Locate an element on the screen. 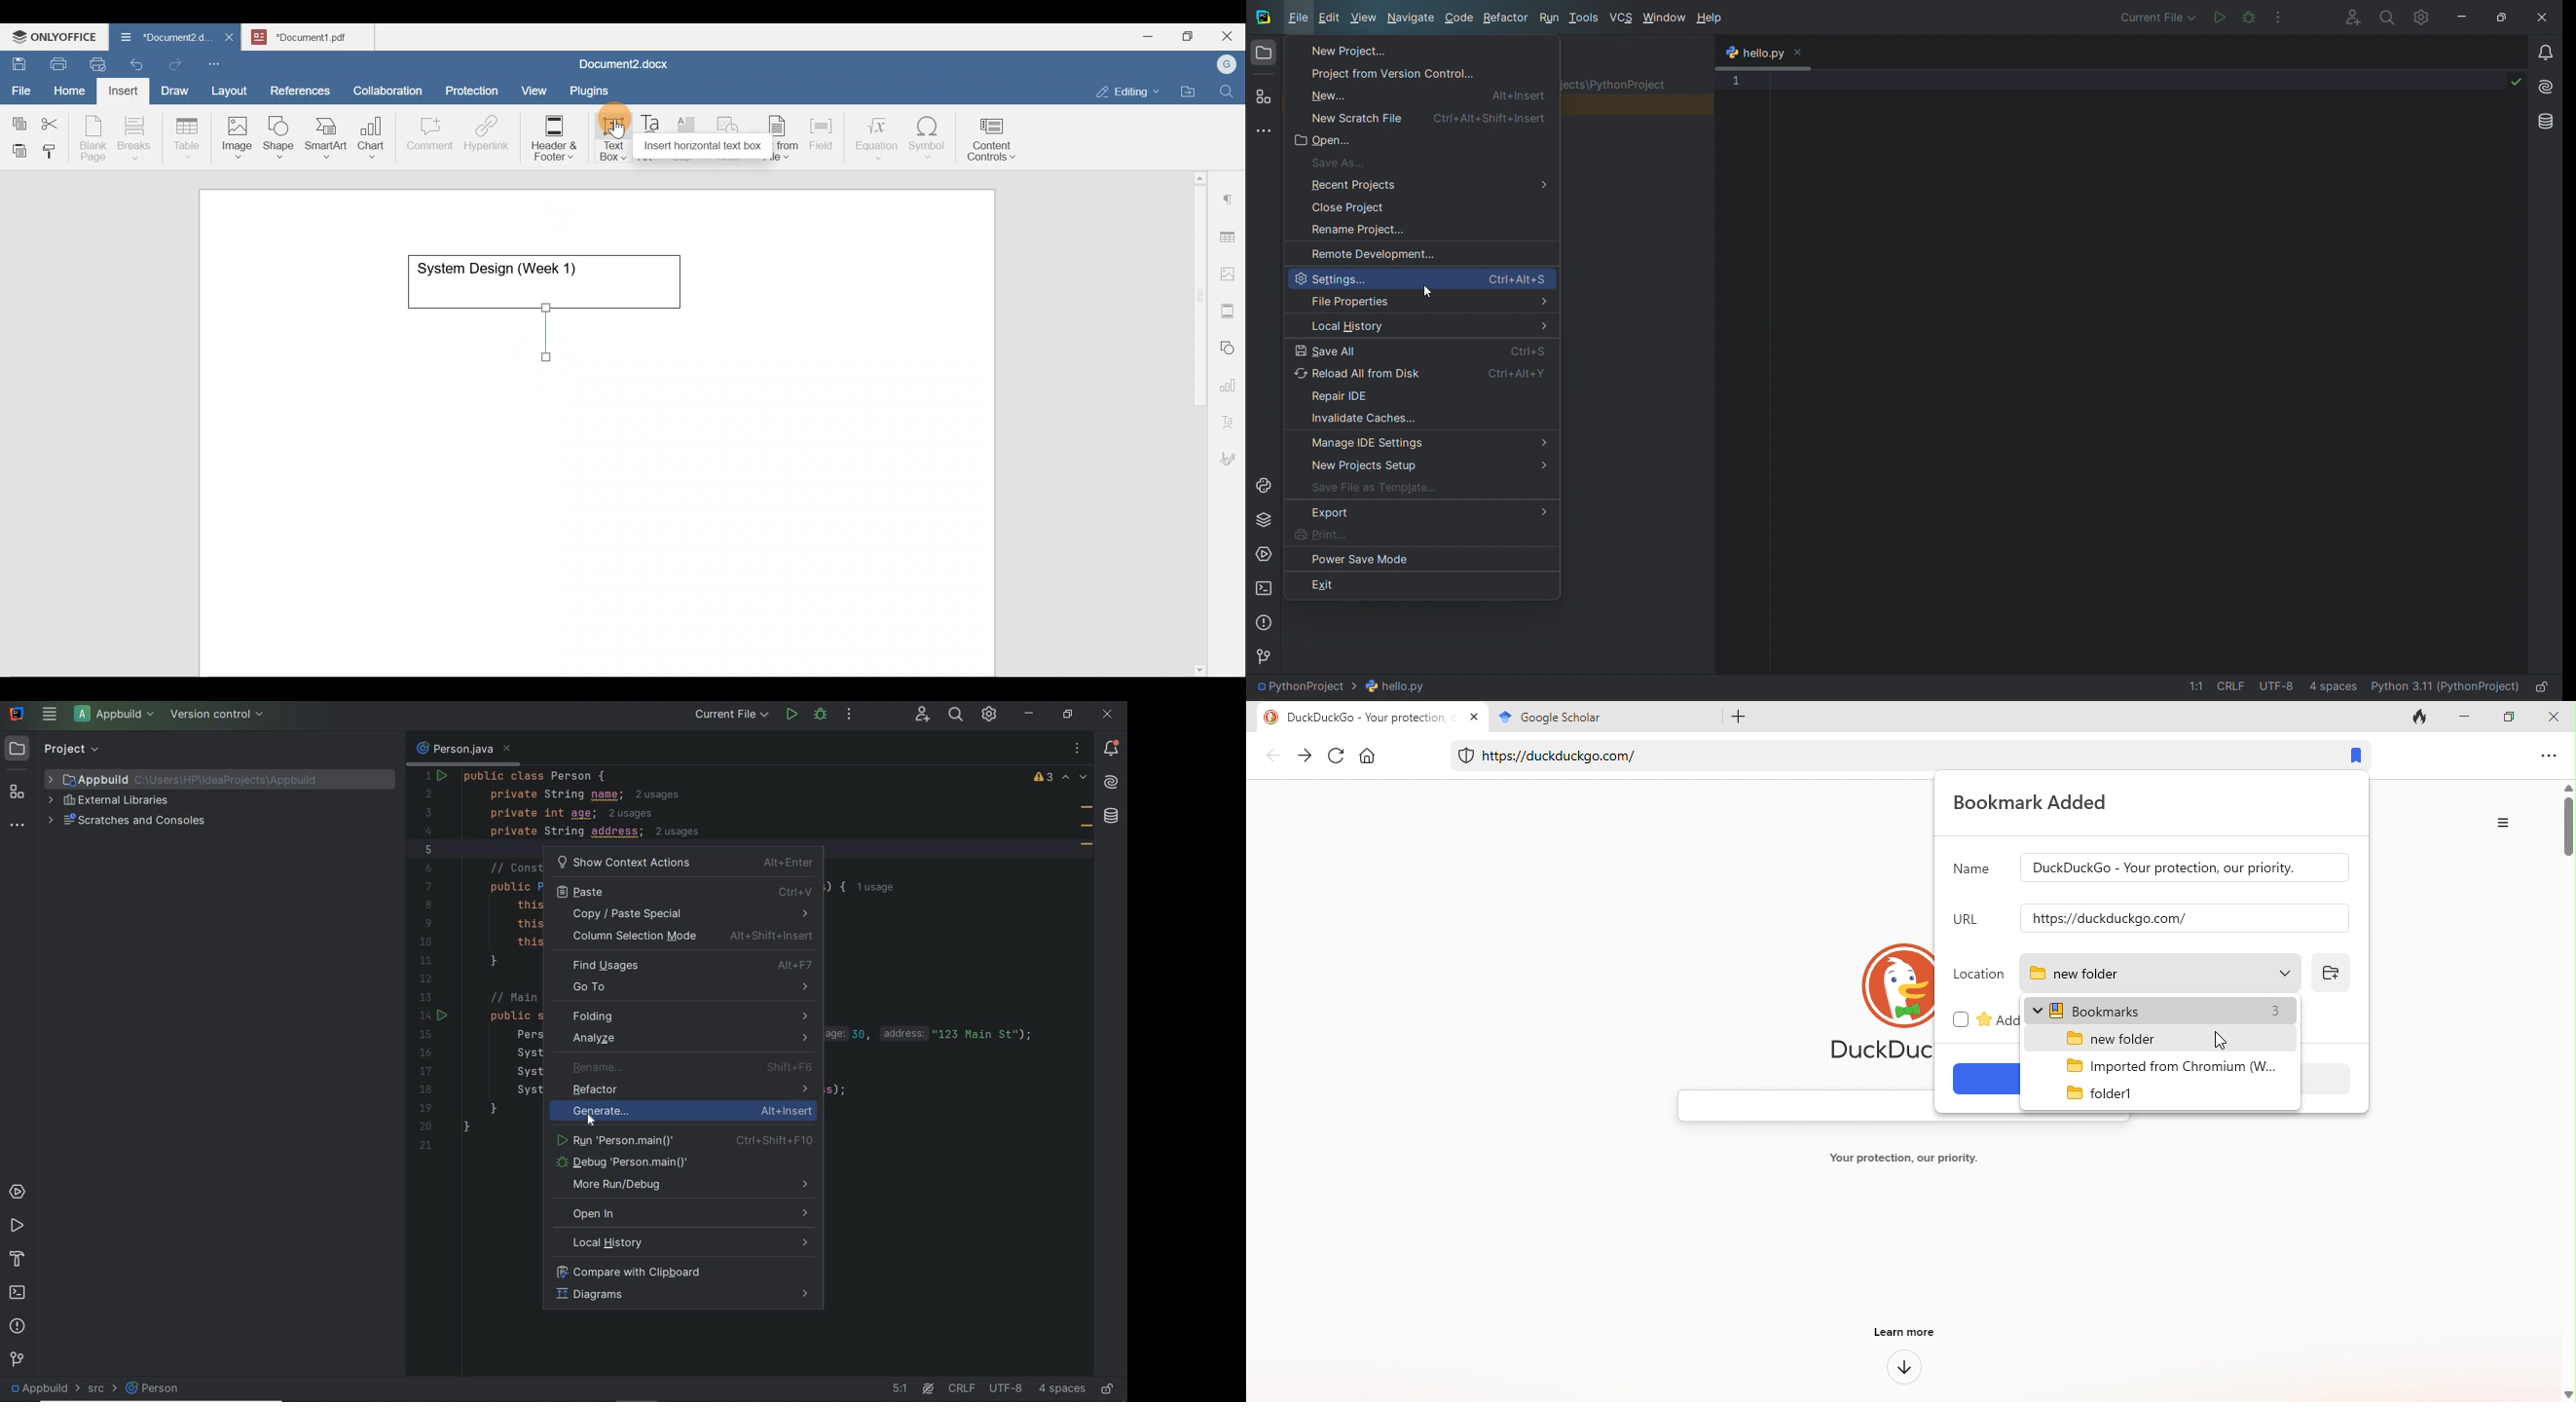  Protection is located at coordinates (476, 89).